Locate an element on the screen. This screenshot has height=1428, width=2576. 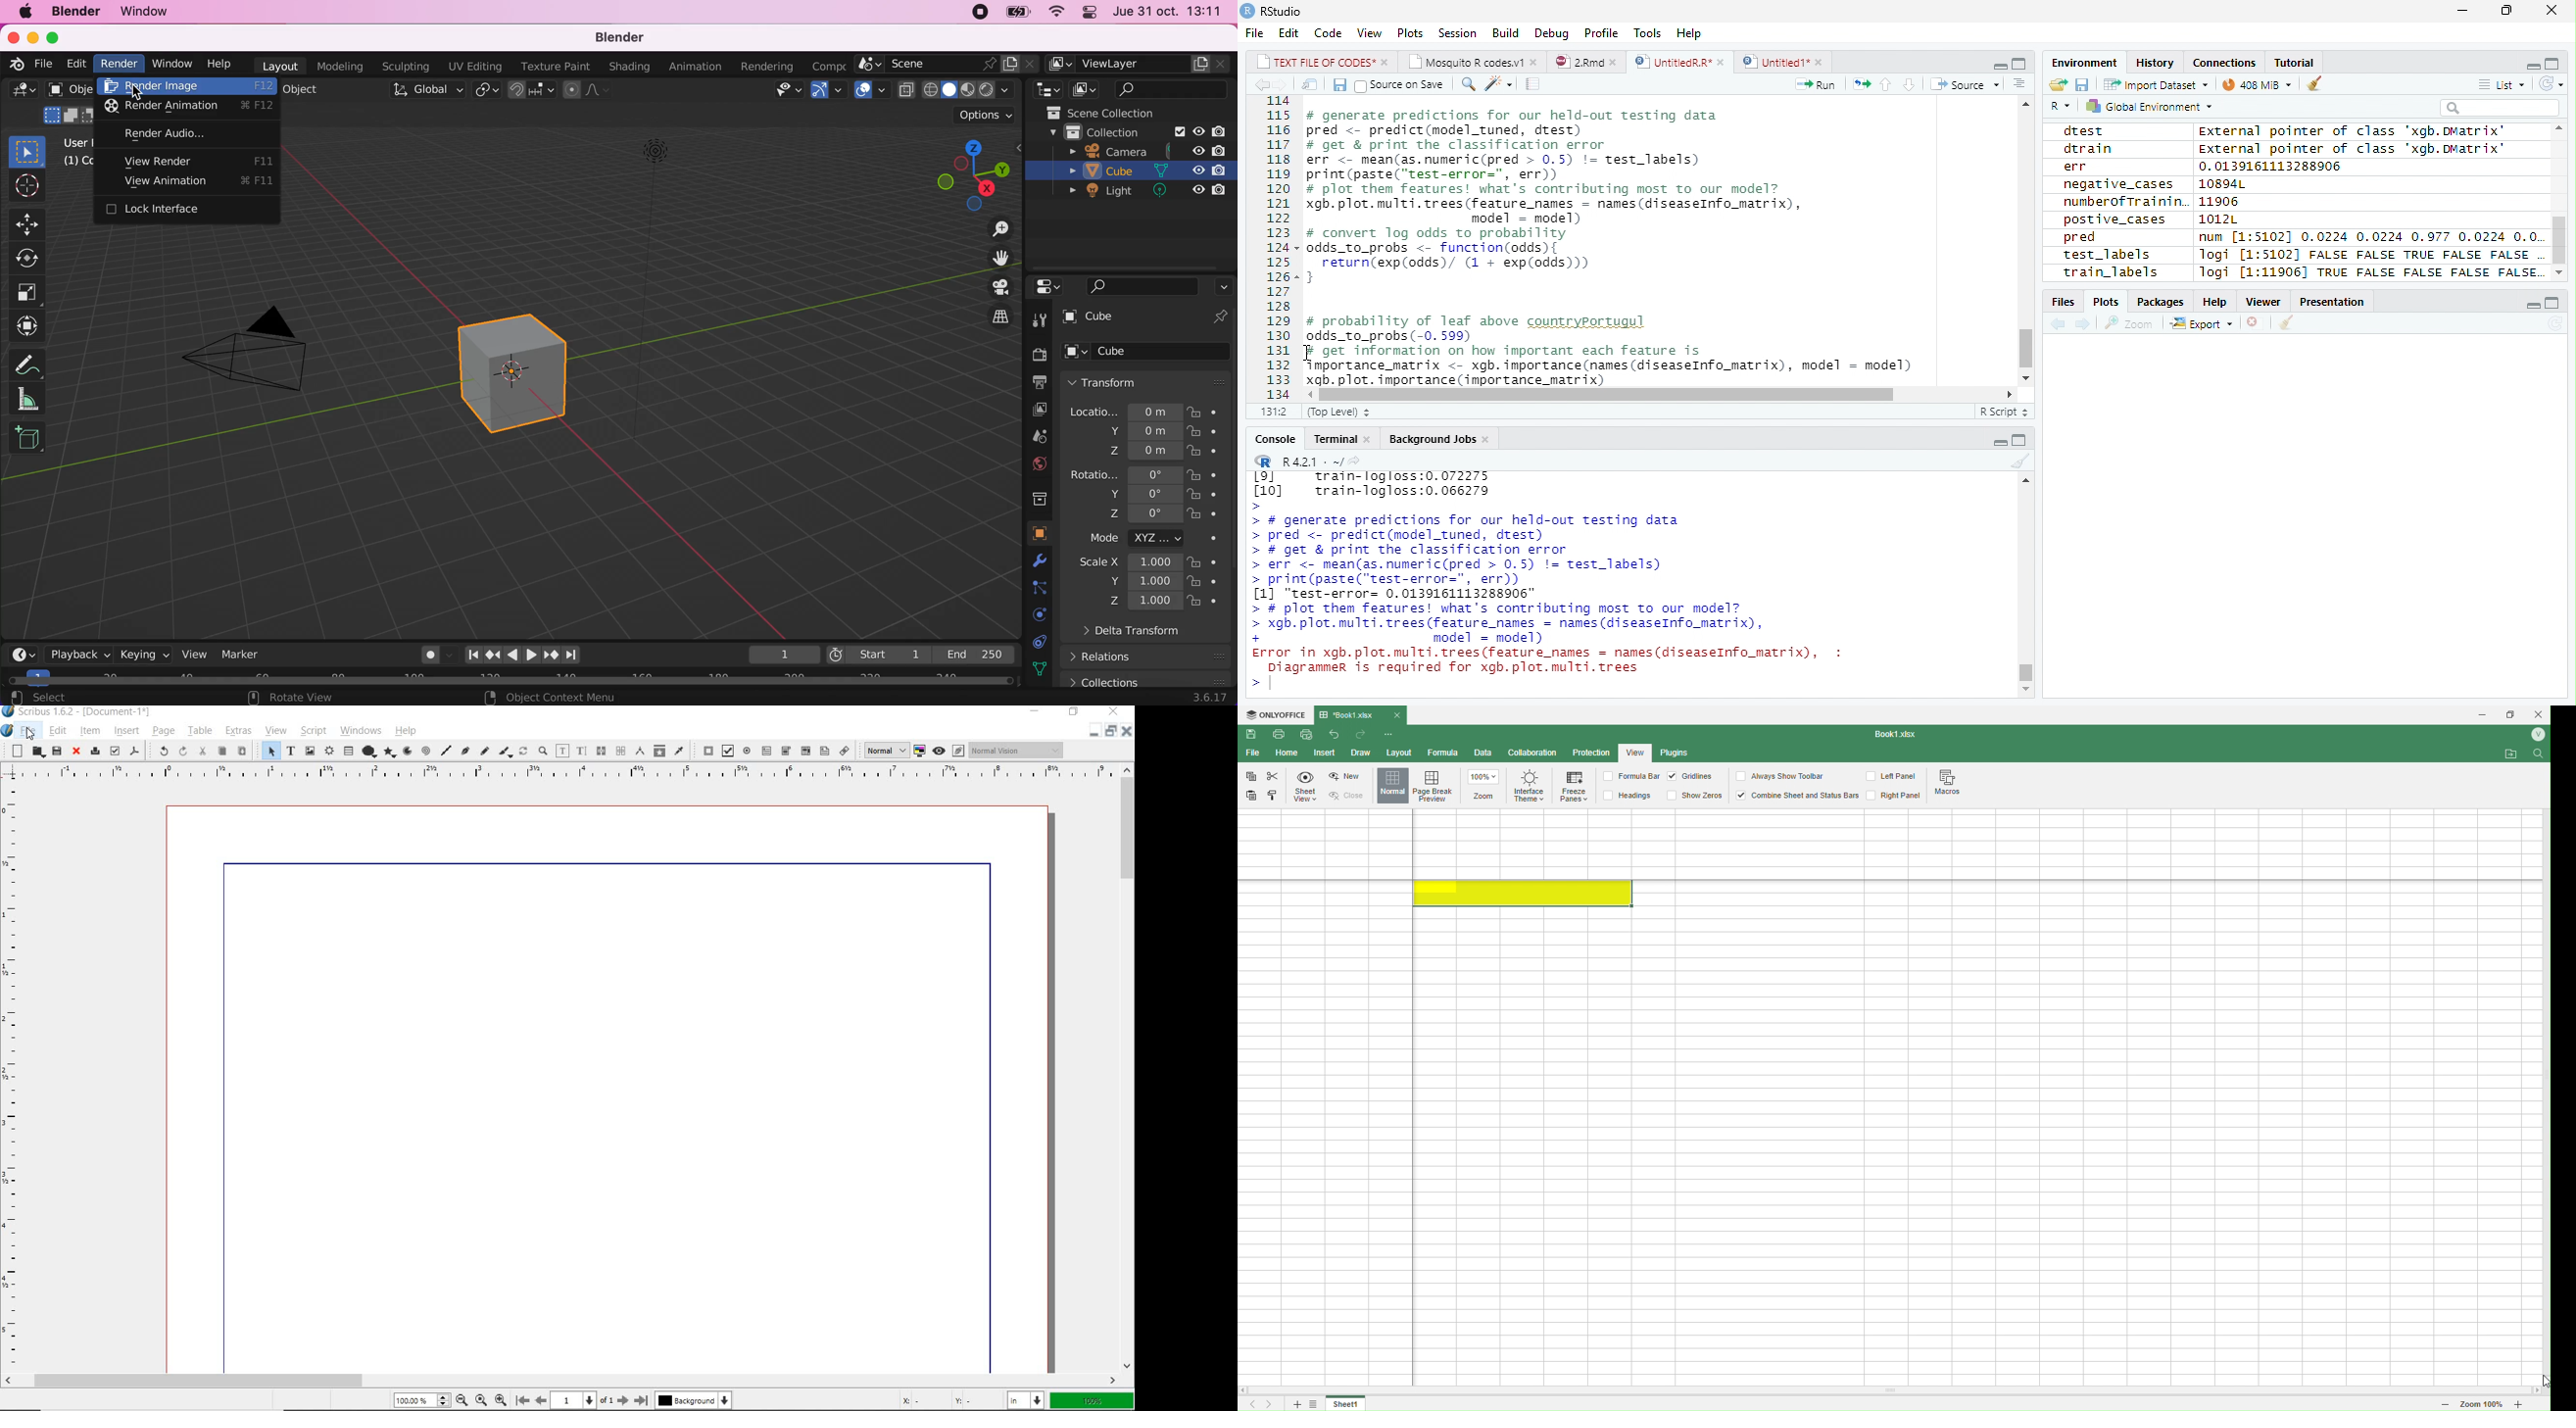
Account name is located at coordinates (2535, 734).